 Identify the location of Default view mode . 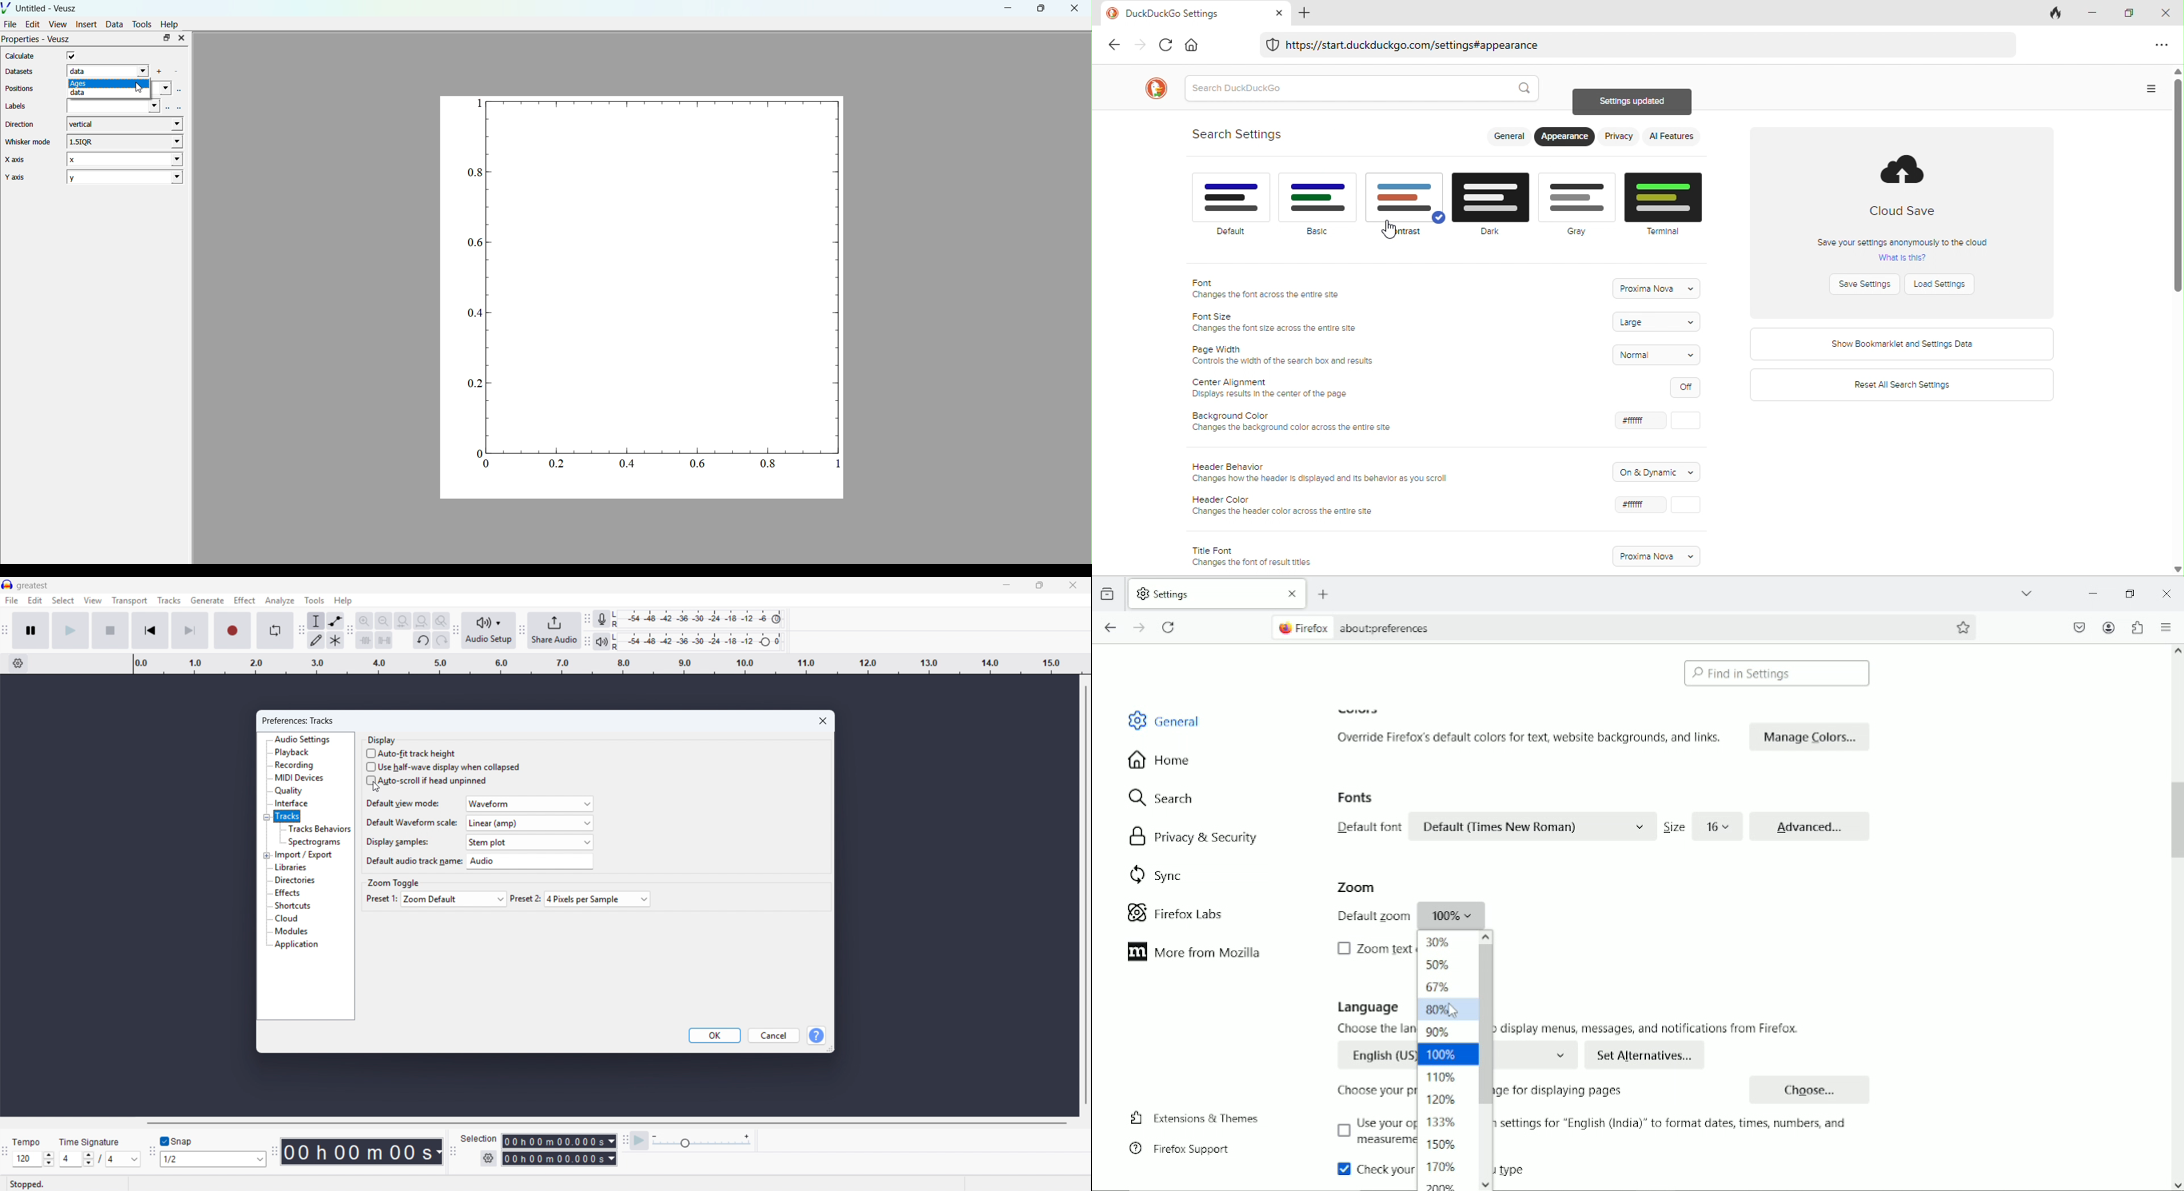
(530, 804).